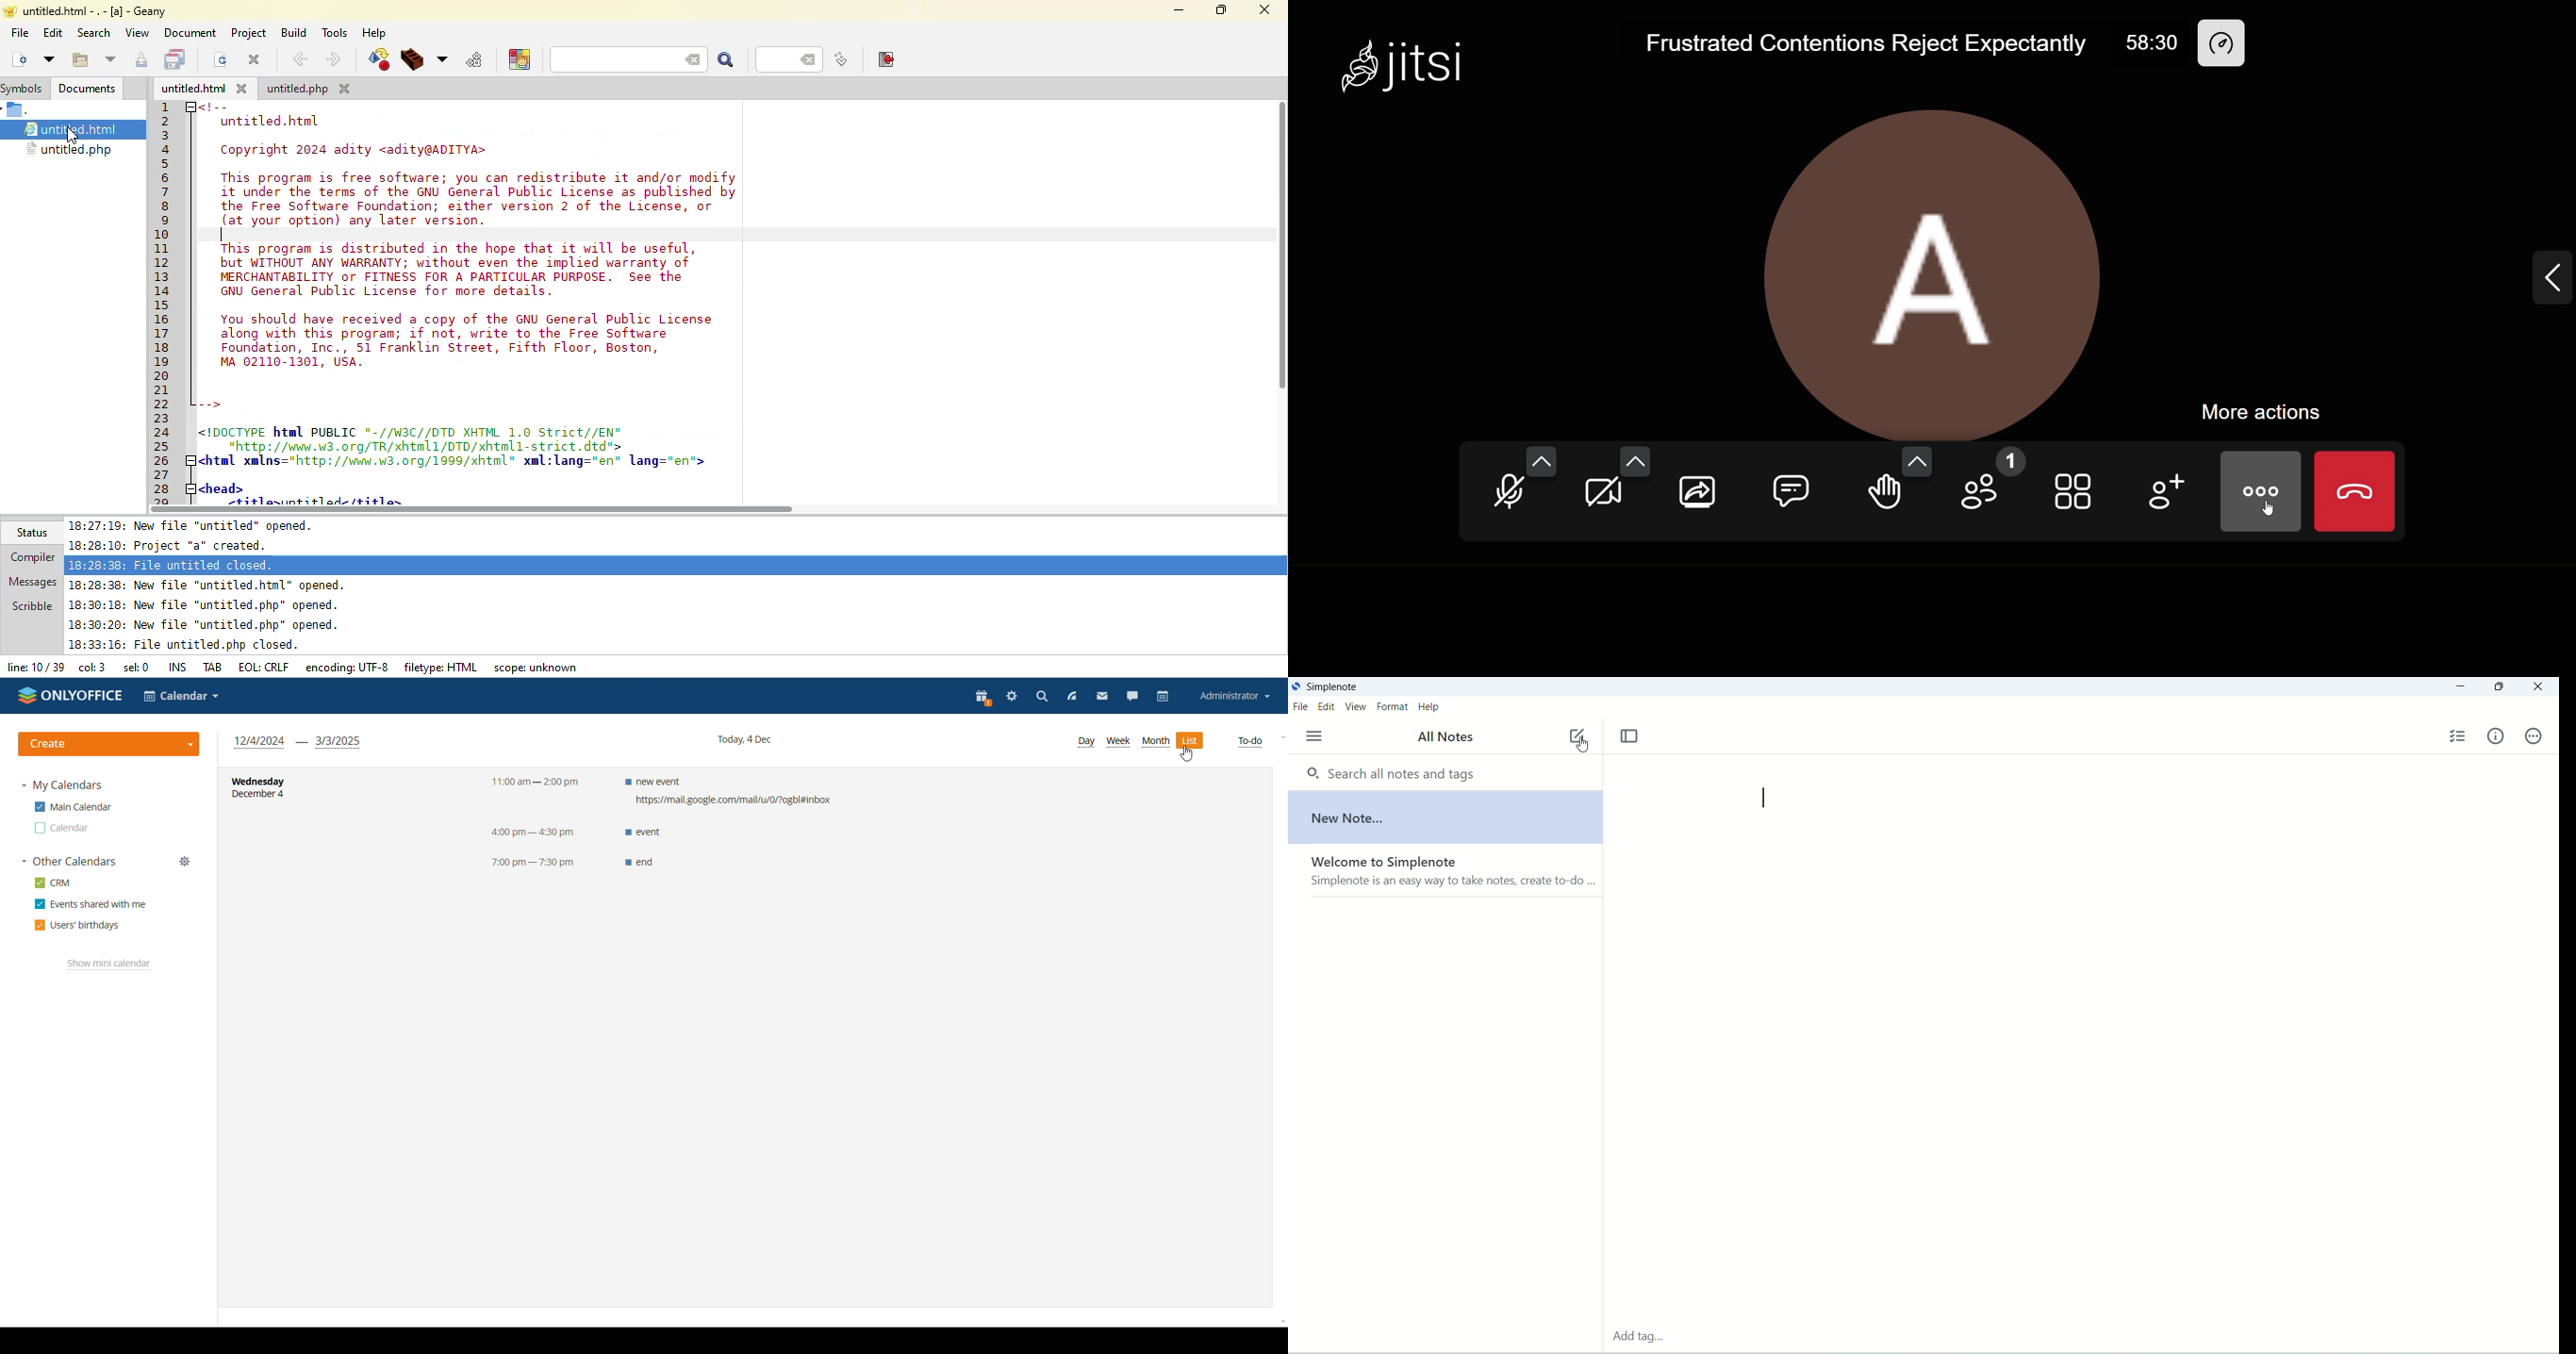 The height and width of the screenshot is (1372, 2576). What do you see at coordinates (83, 59) in the screenshot?
I see `open existing` at bounding box center [83, 59].